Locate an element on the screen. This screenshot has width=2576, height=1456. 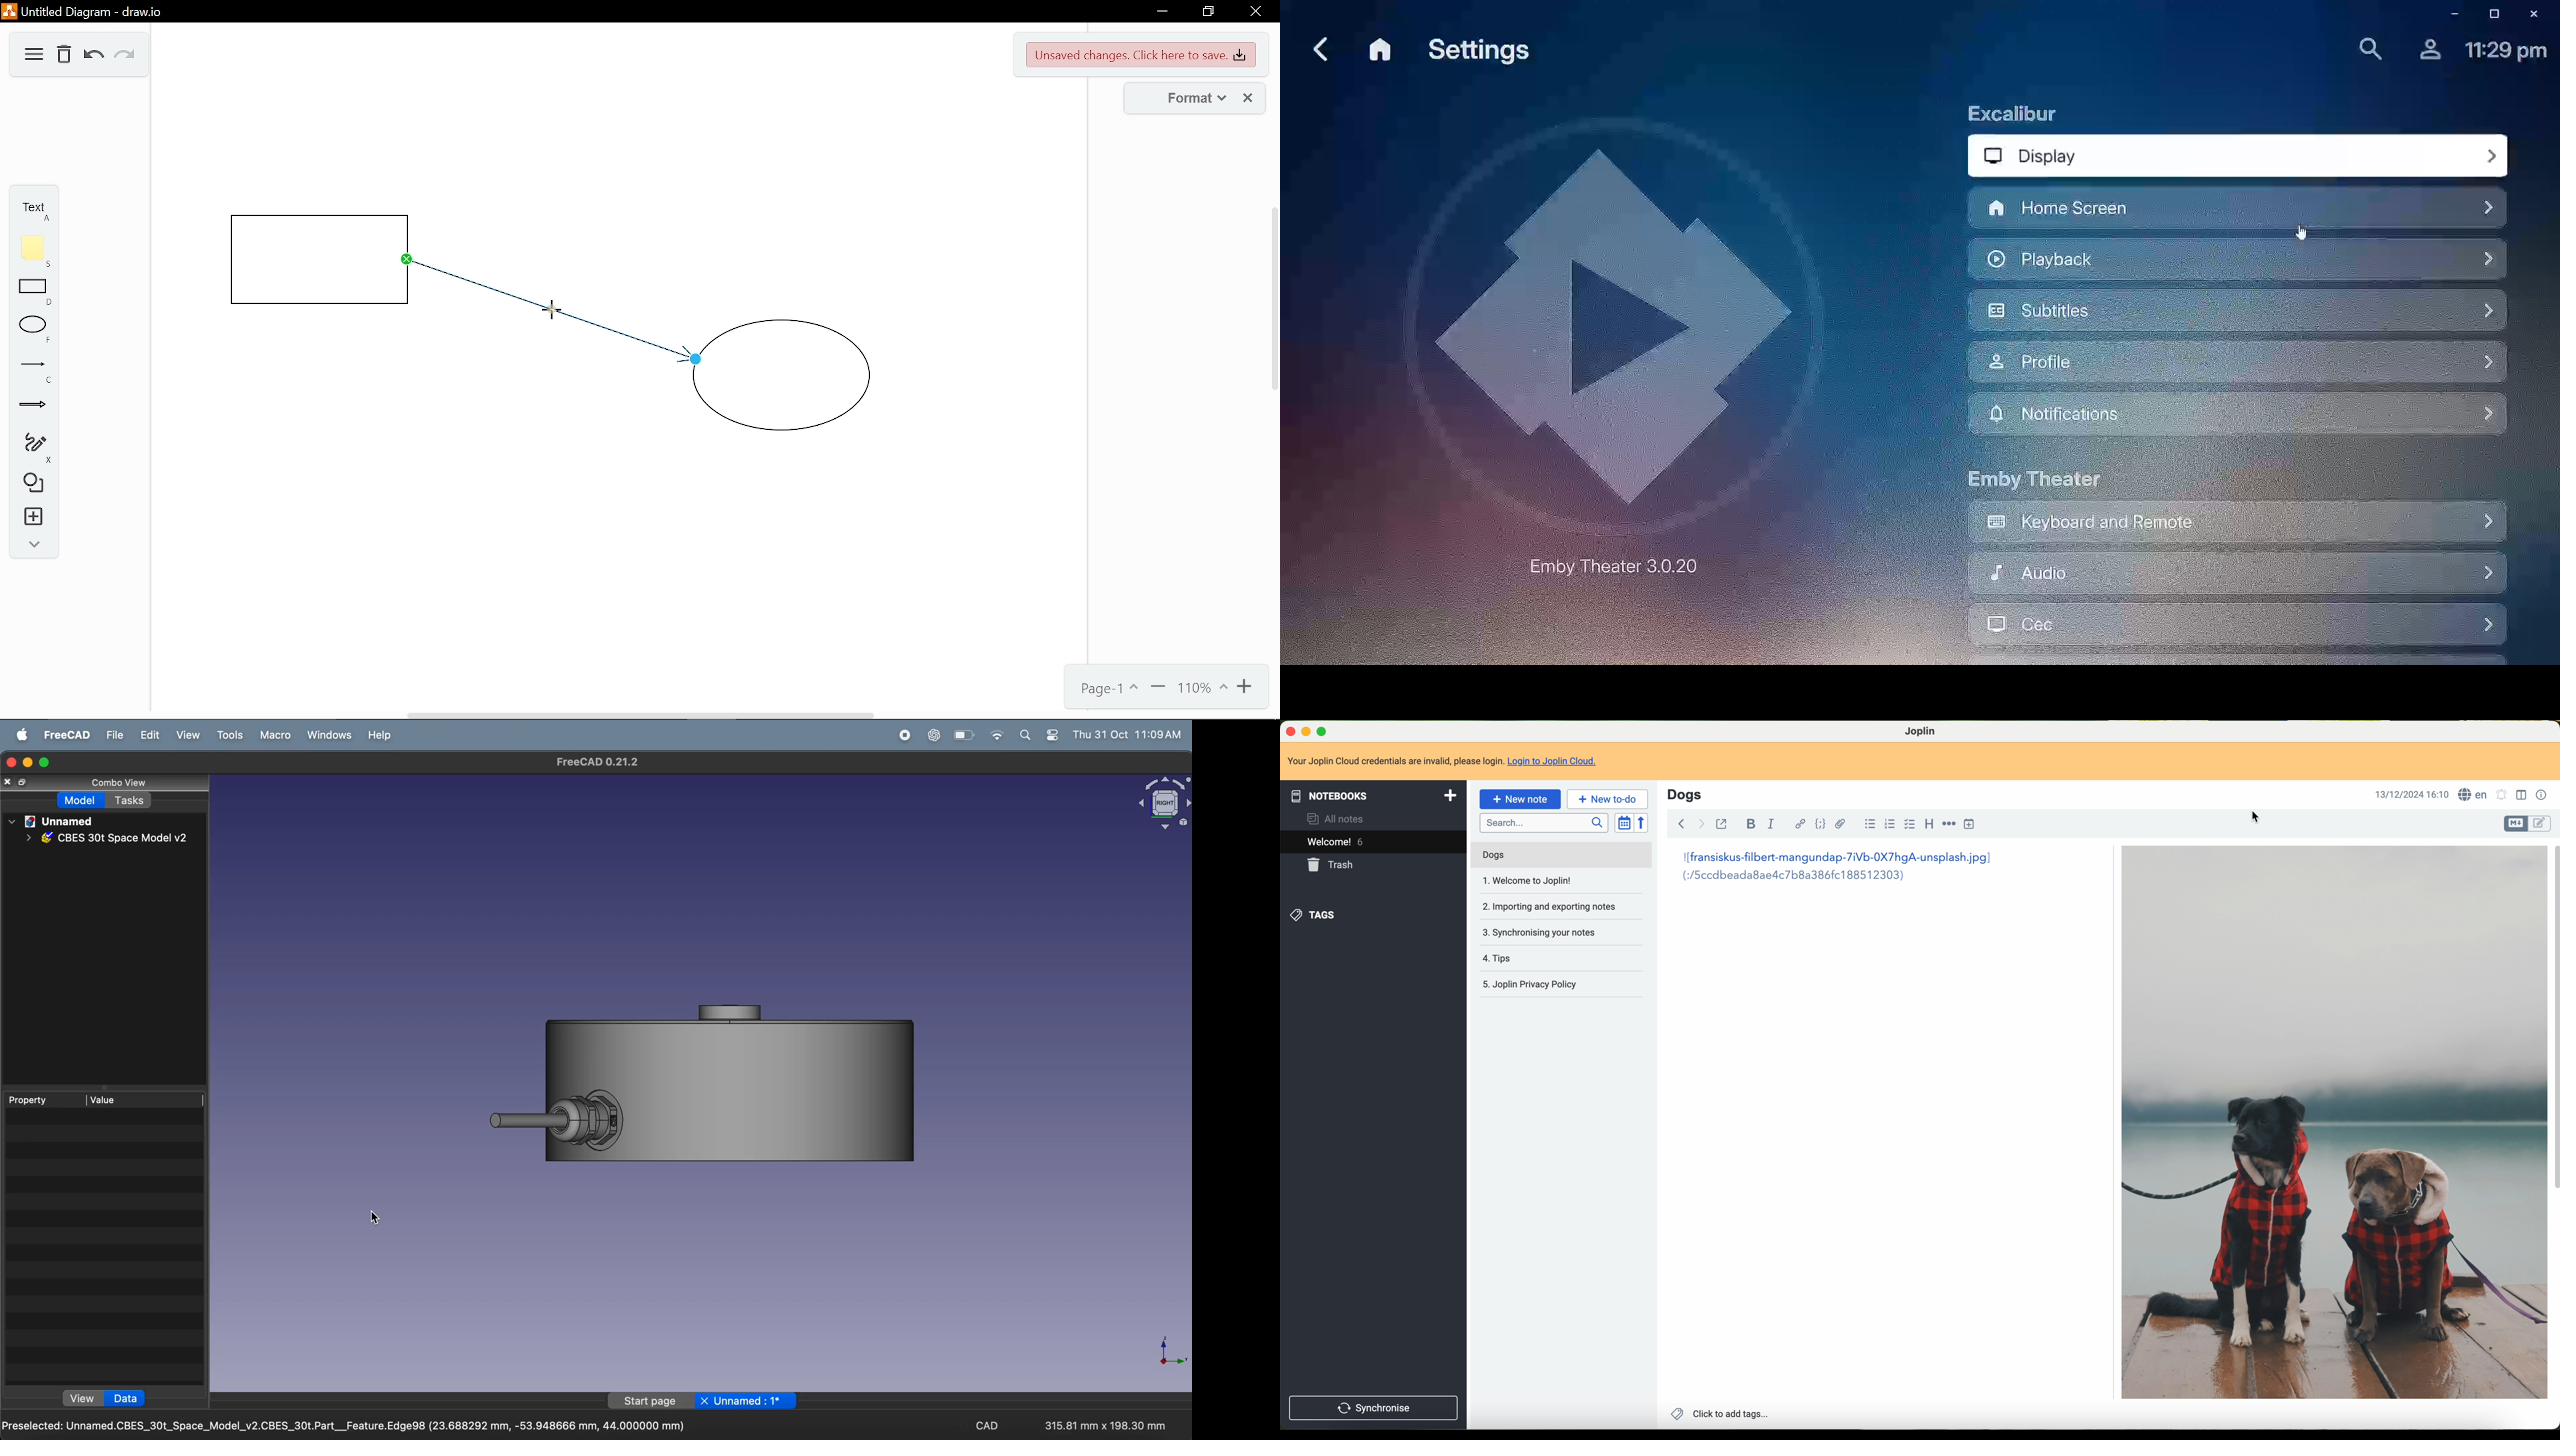
start page is located at coordinates (652, 1402).